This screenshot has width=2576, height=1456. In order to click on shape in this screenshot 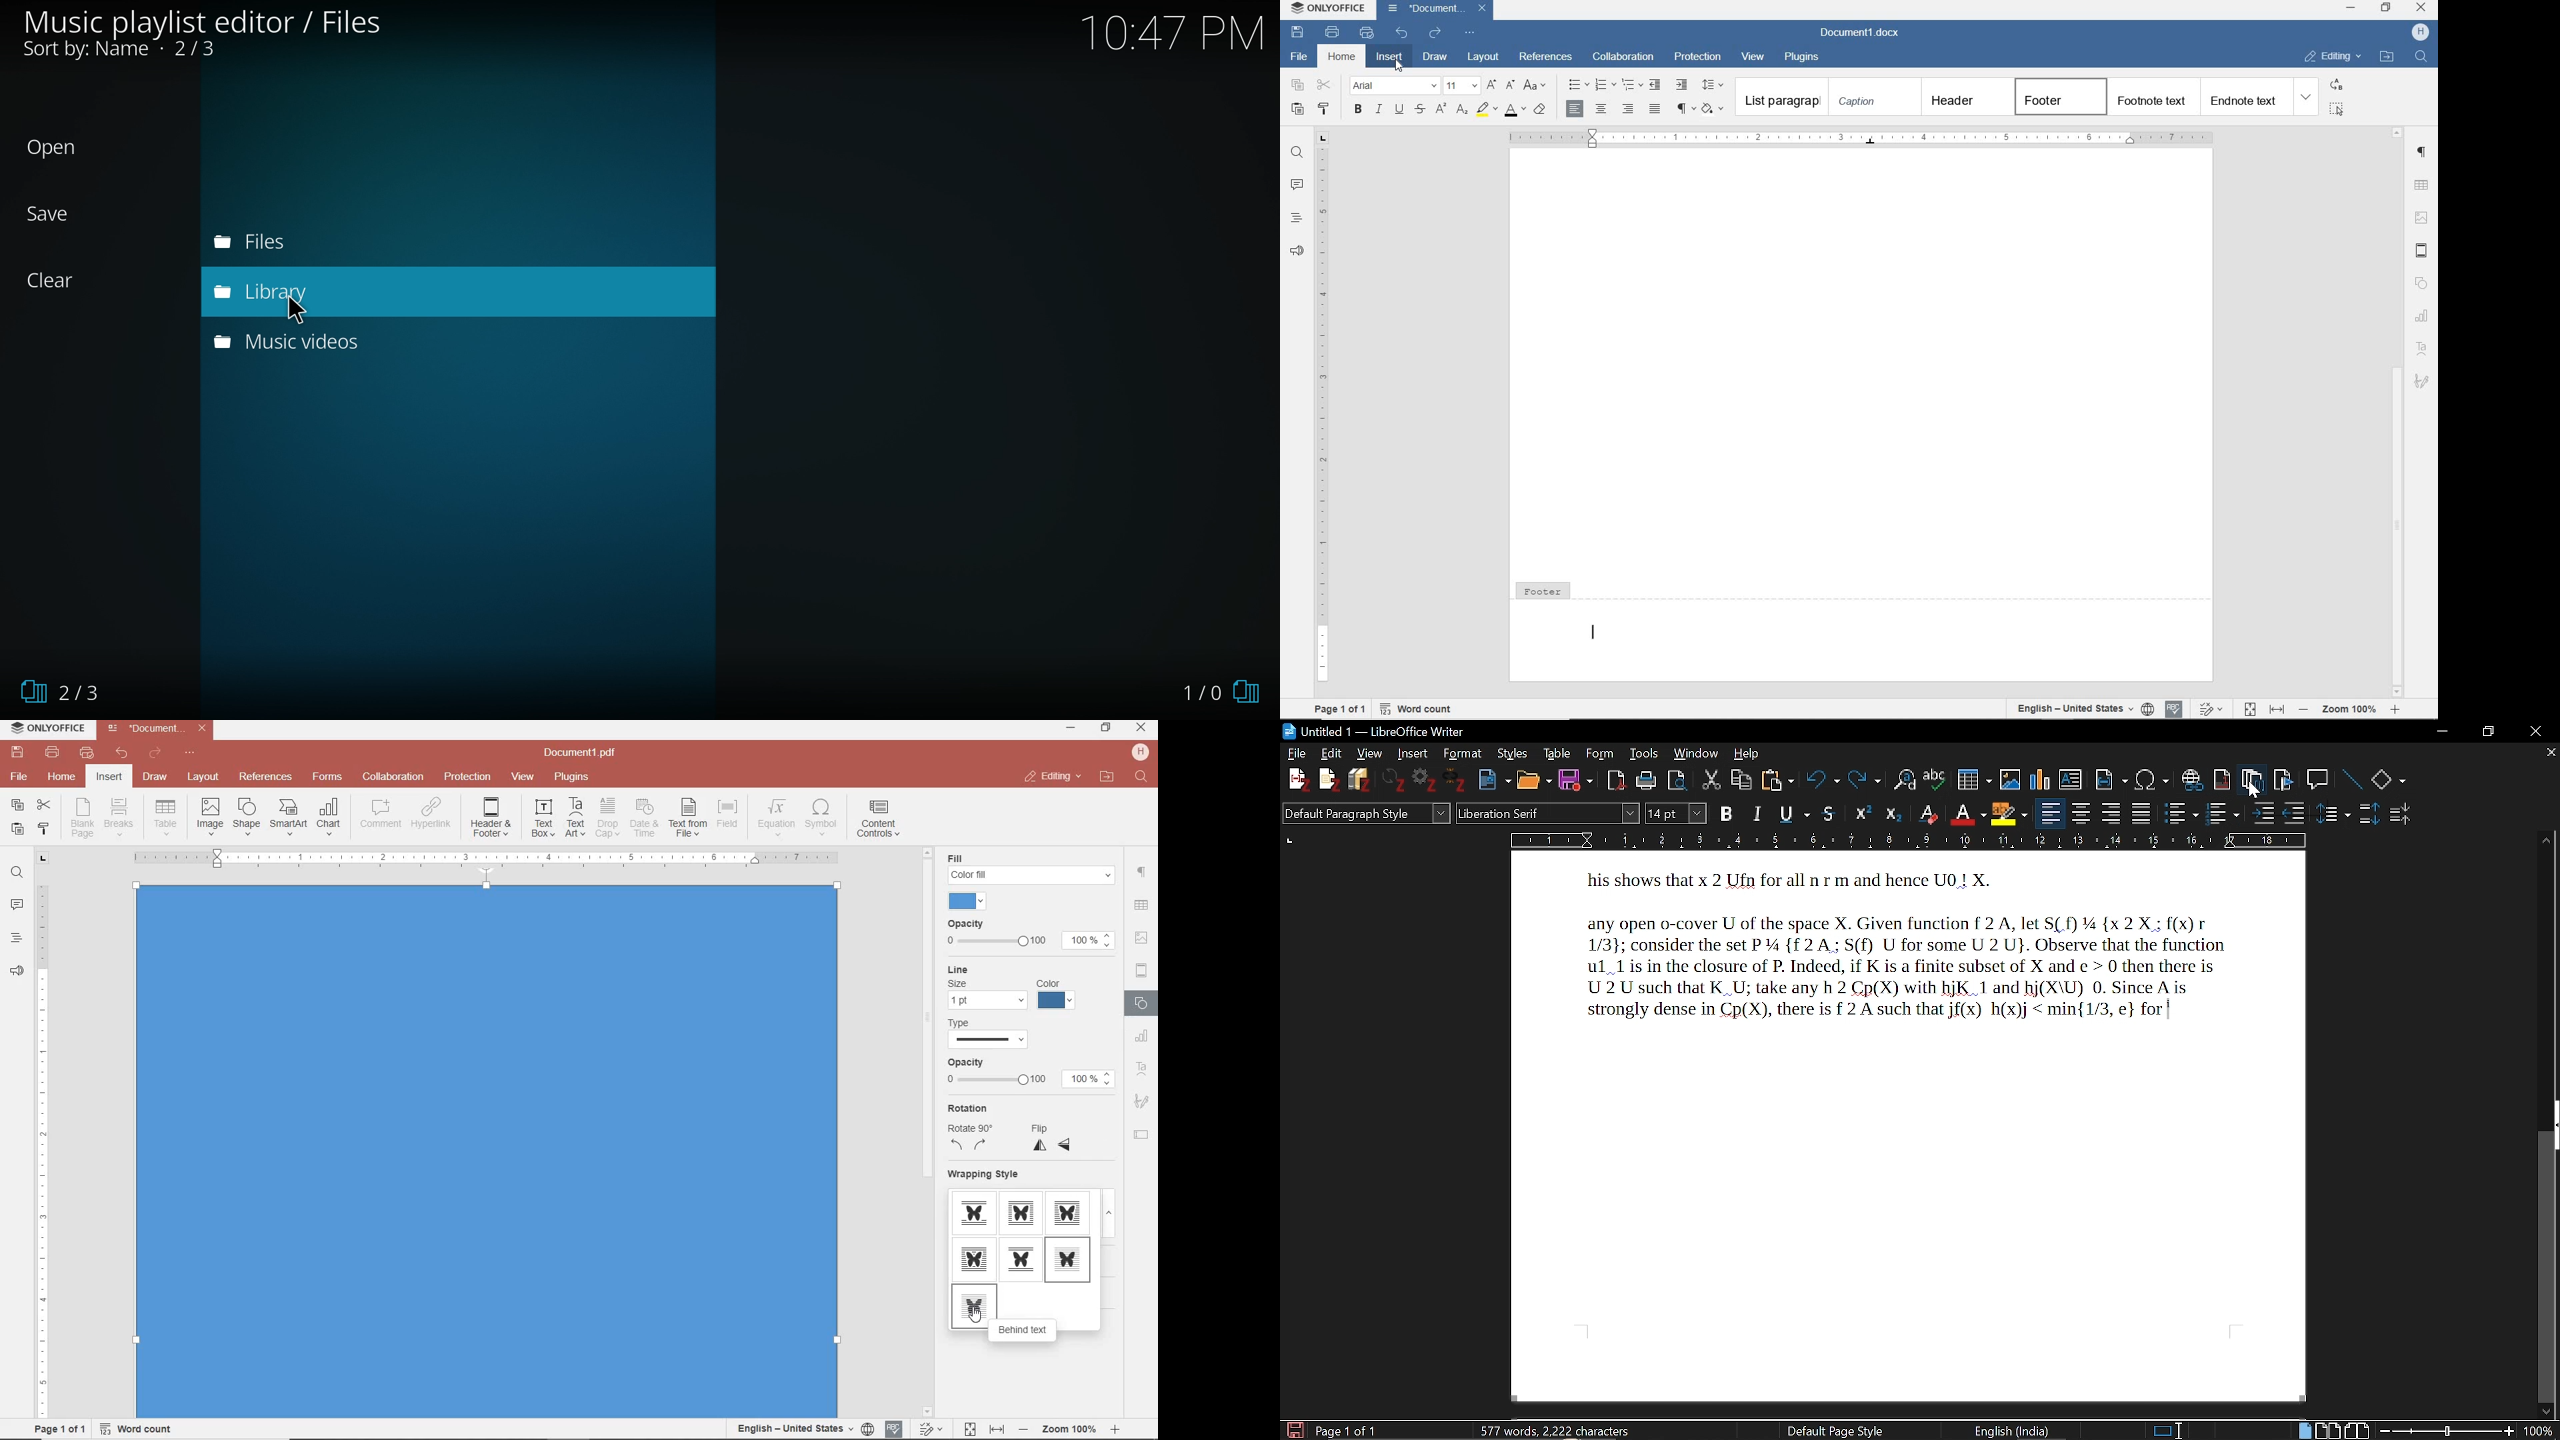, I will do `click(2423, 282)`.